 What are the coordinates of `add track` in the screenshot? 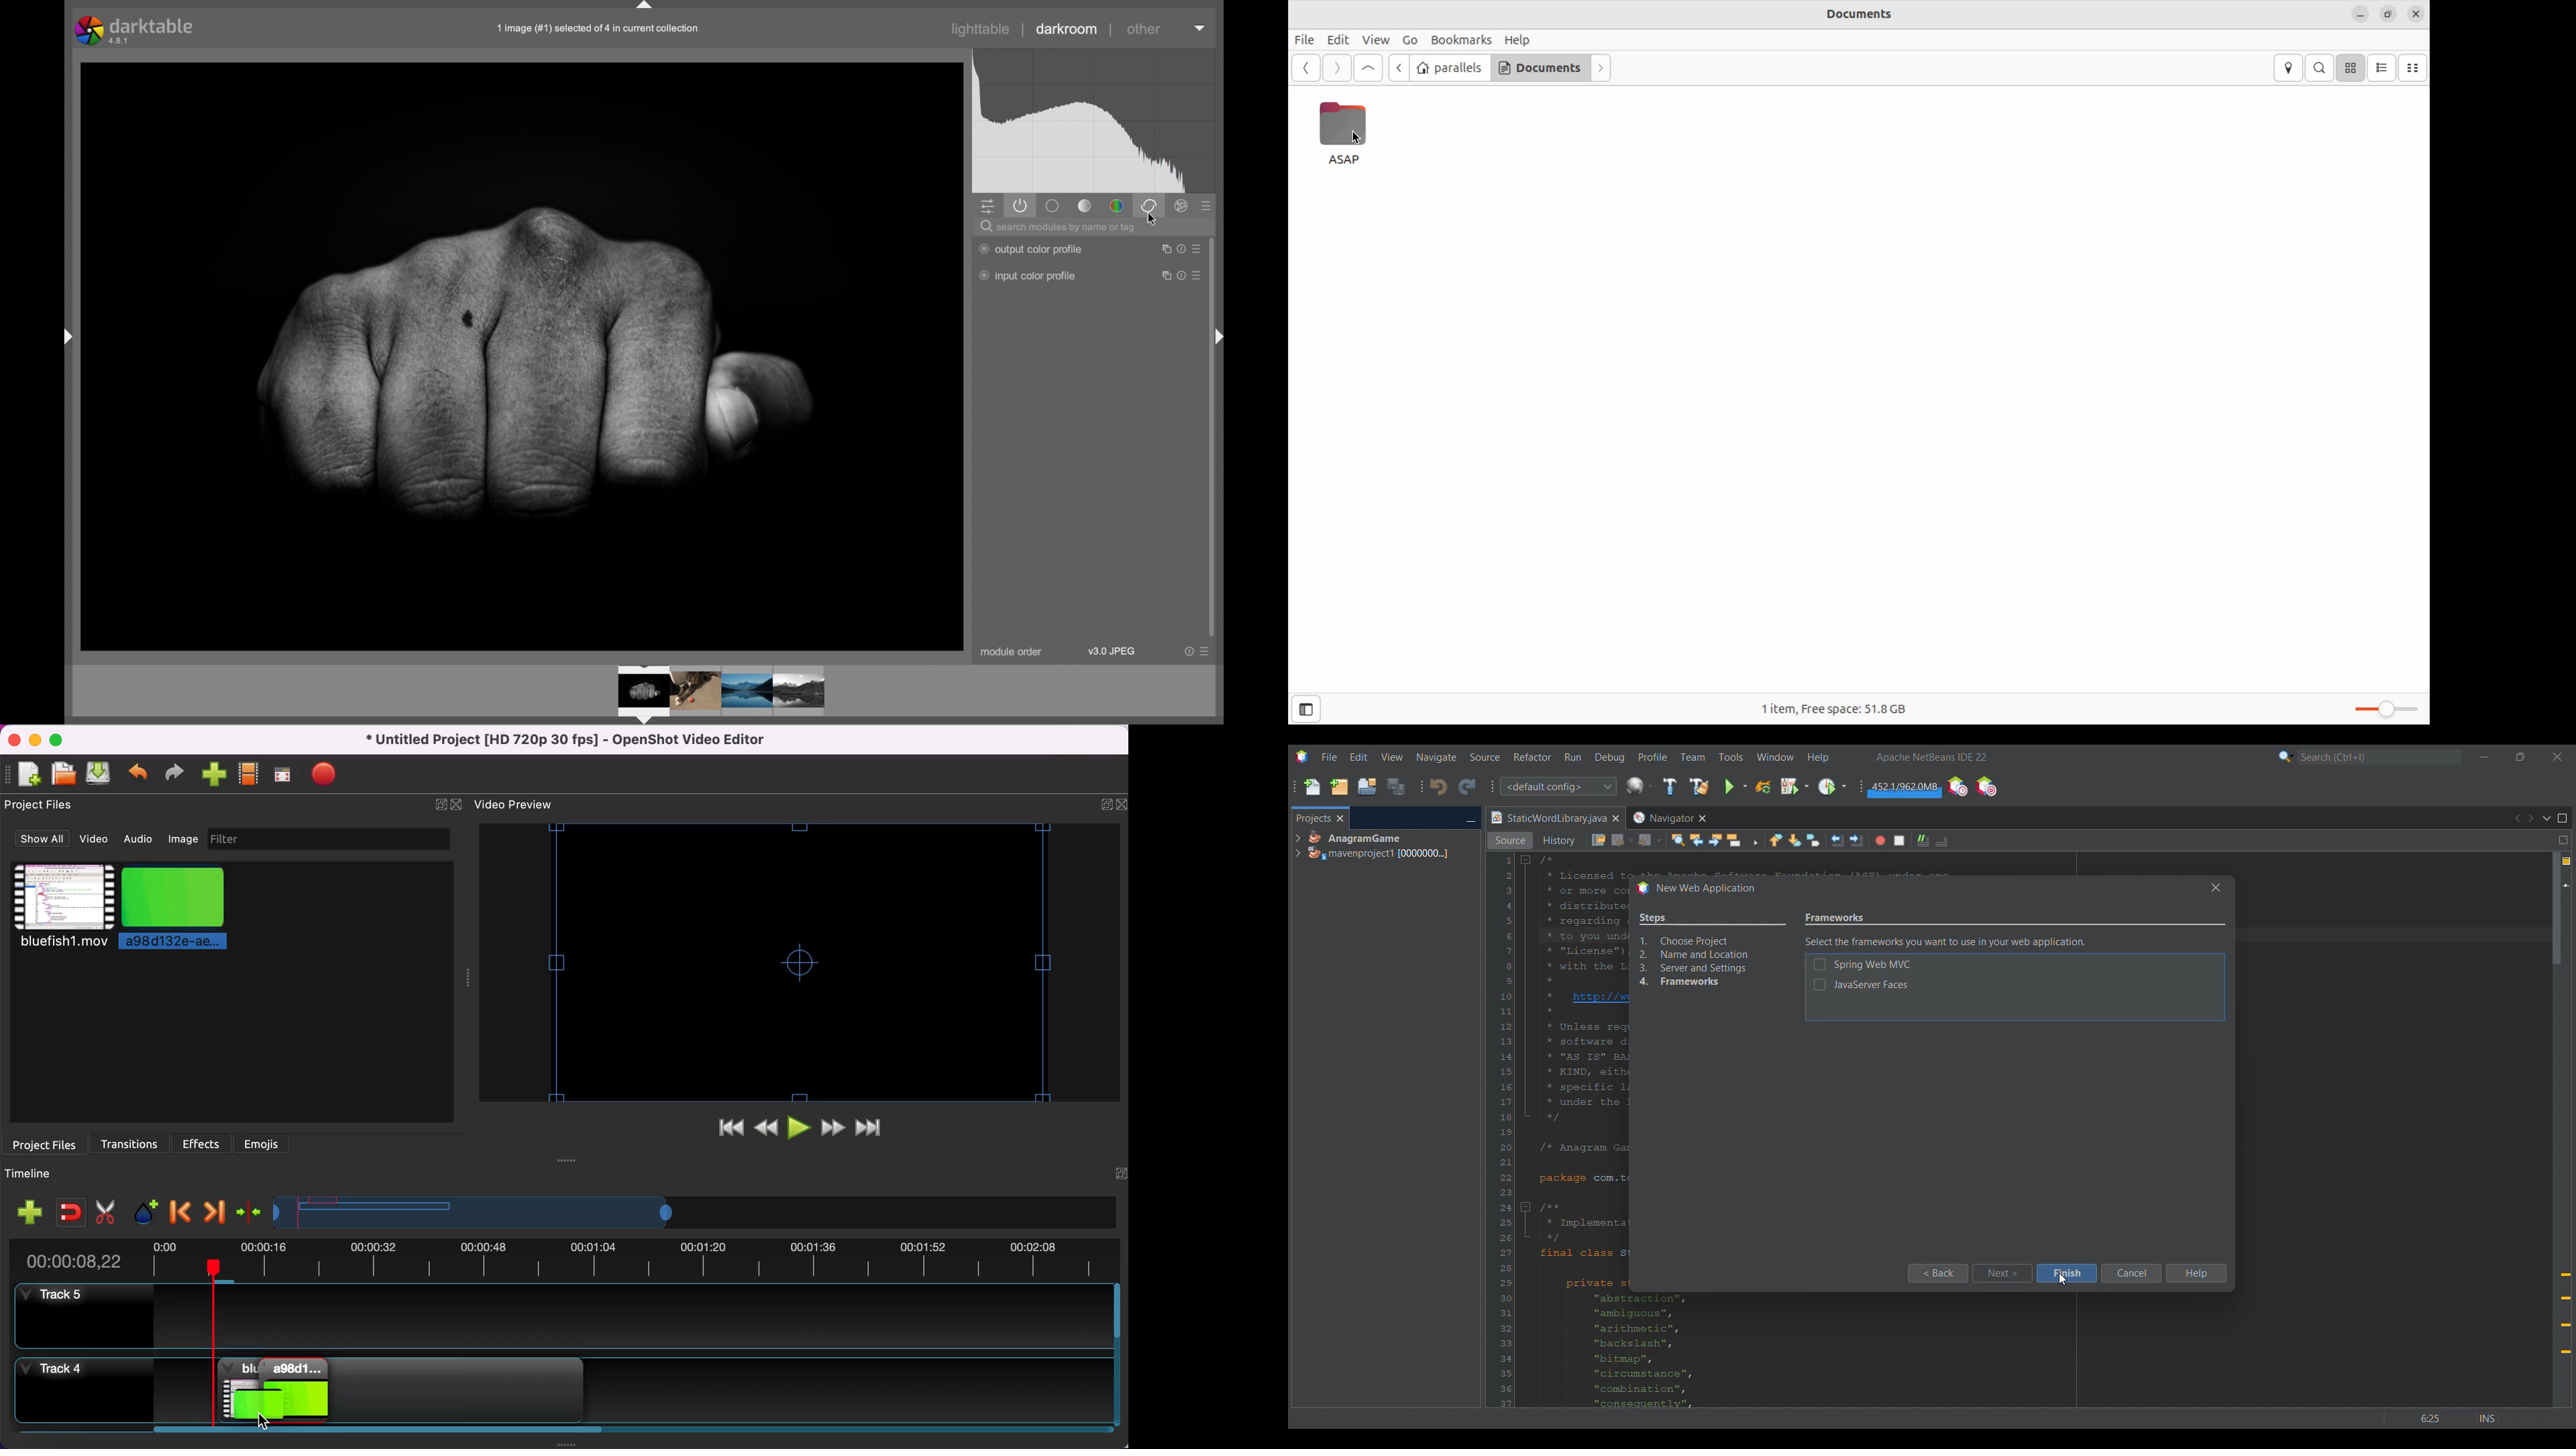 It's located at (30, 1211).